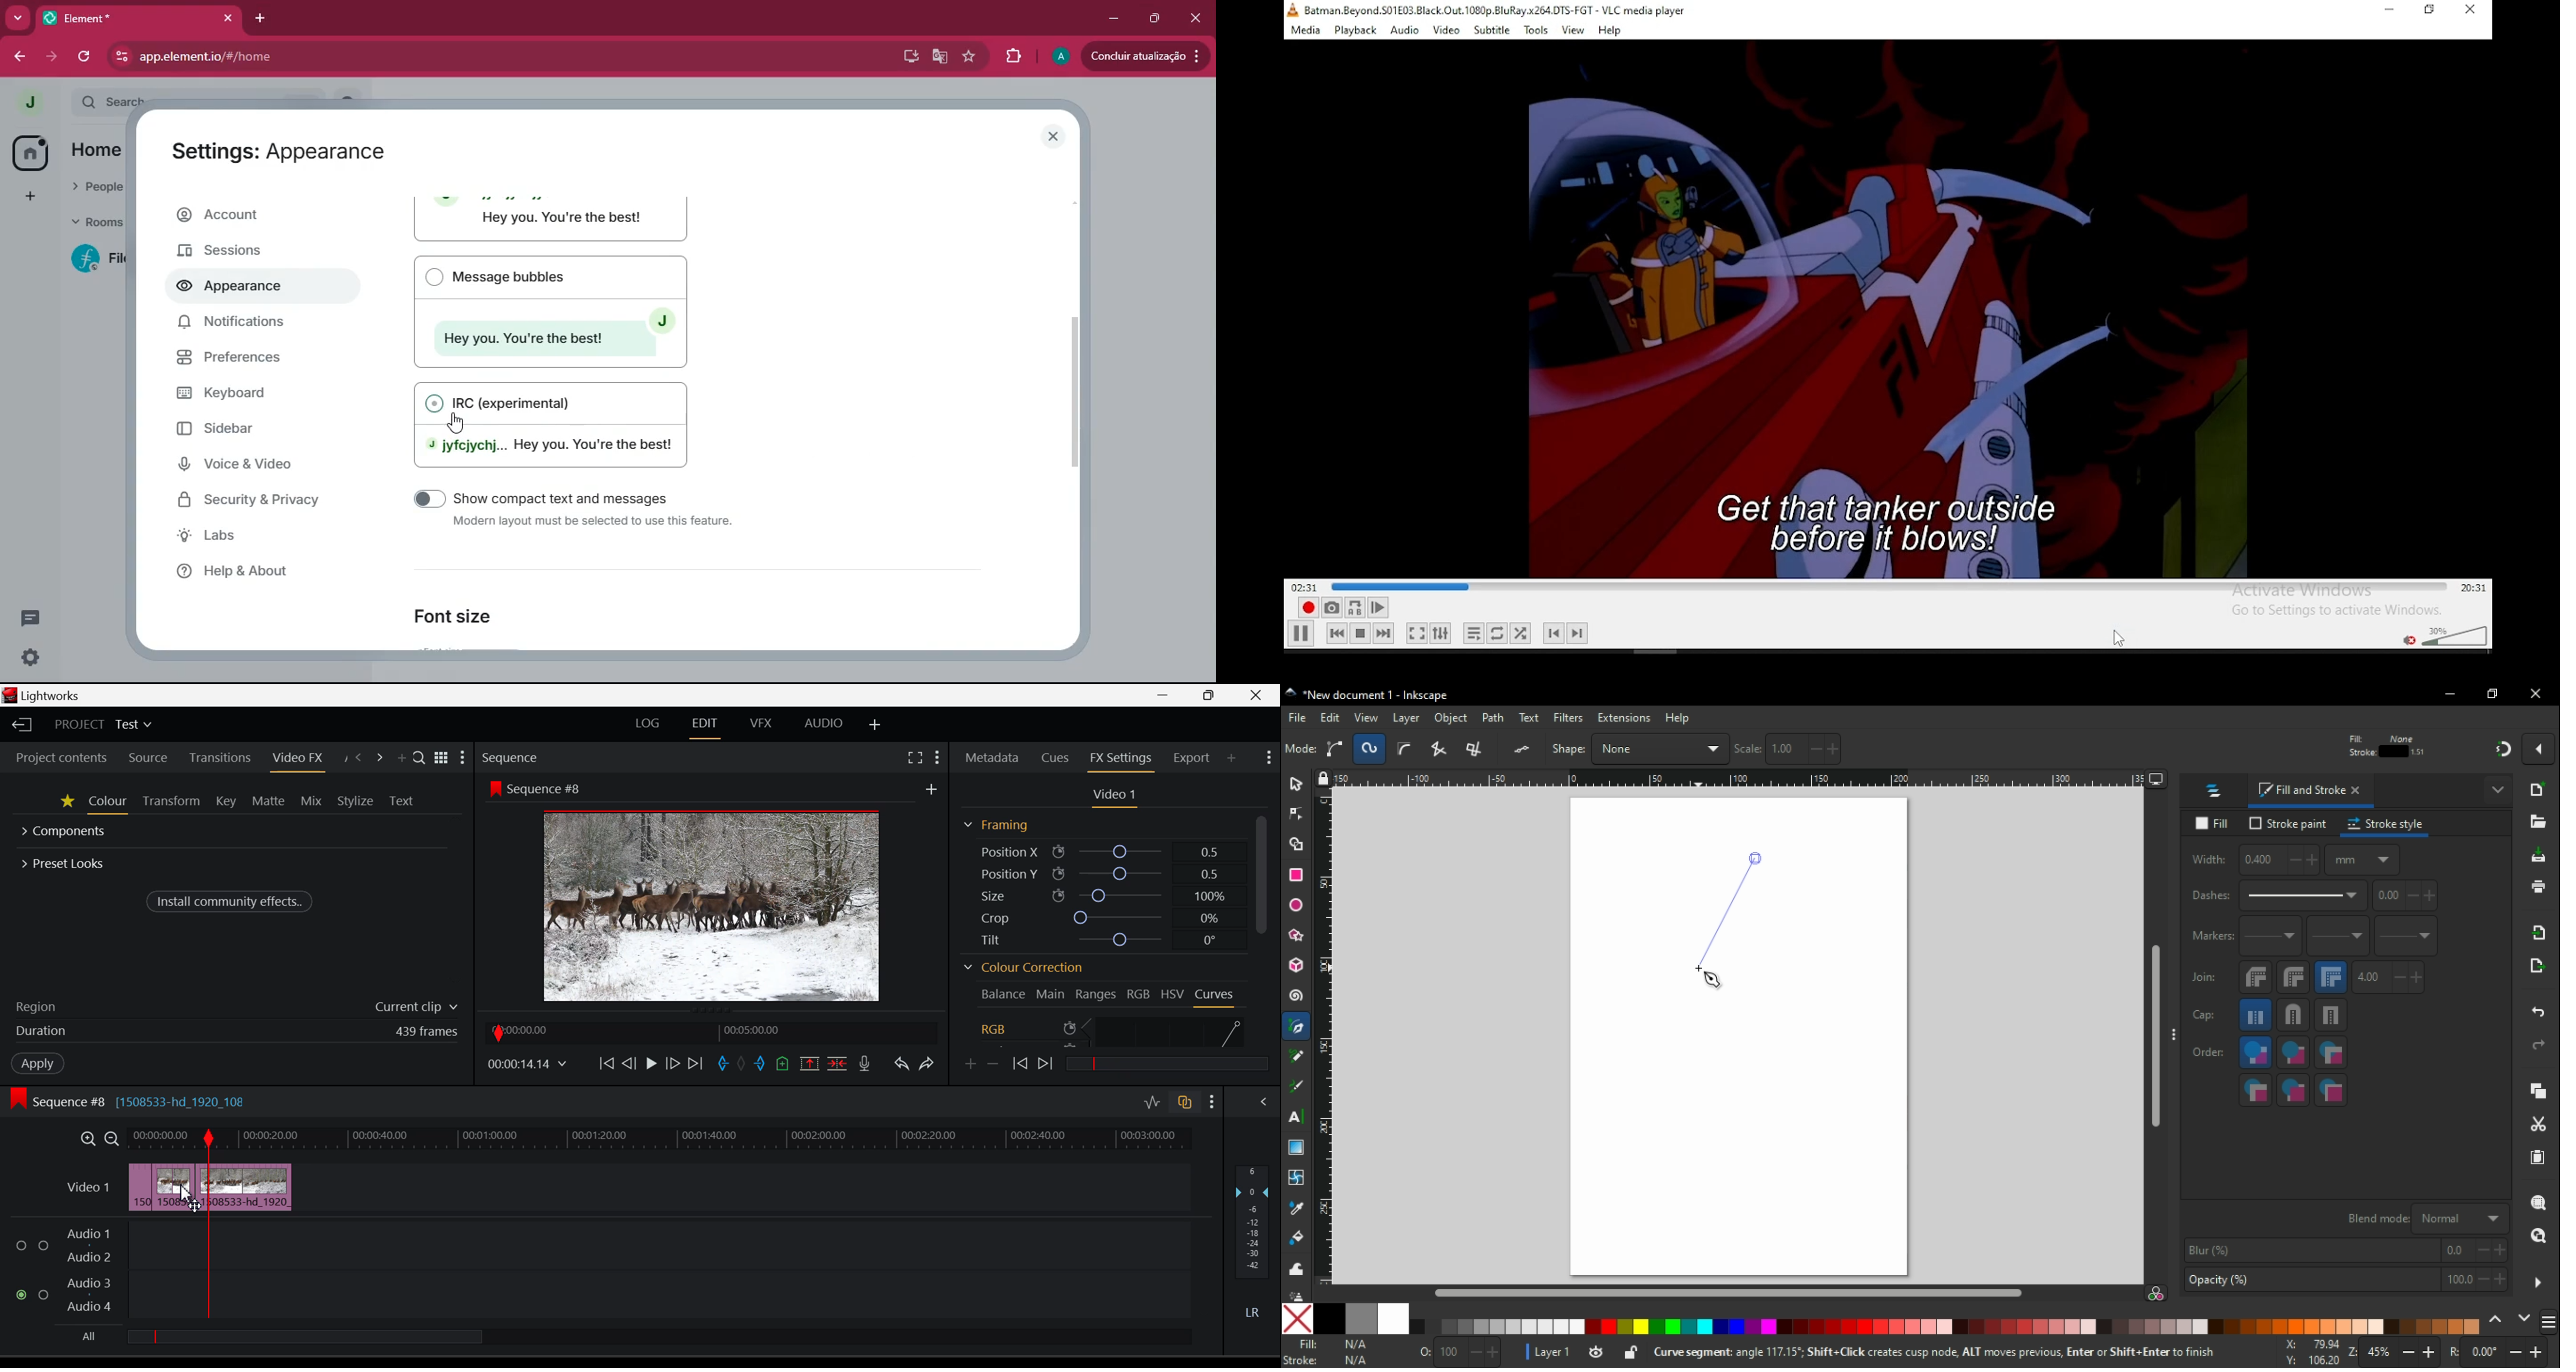 This screenshot has width=2576, height=1372. I want to click on Position Y, so click(1101, 873).